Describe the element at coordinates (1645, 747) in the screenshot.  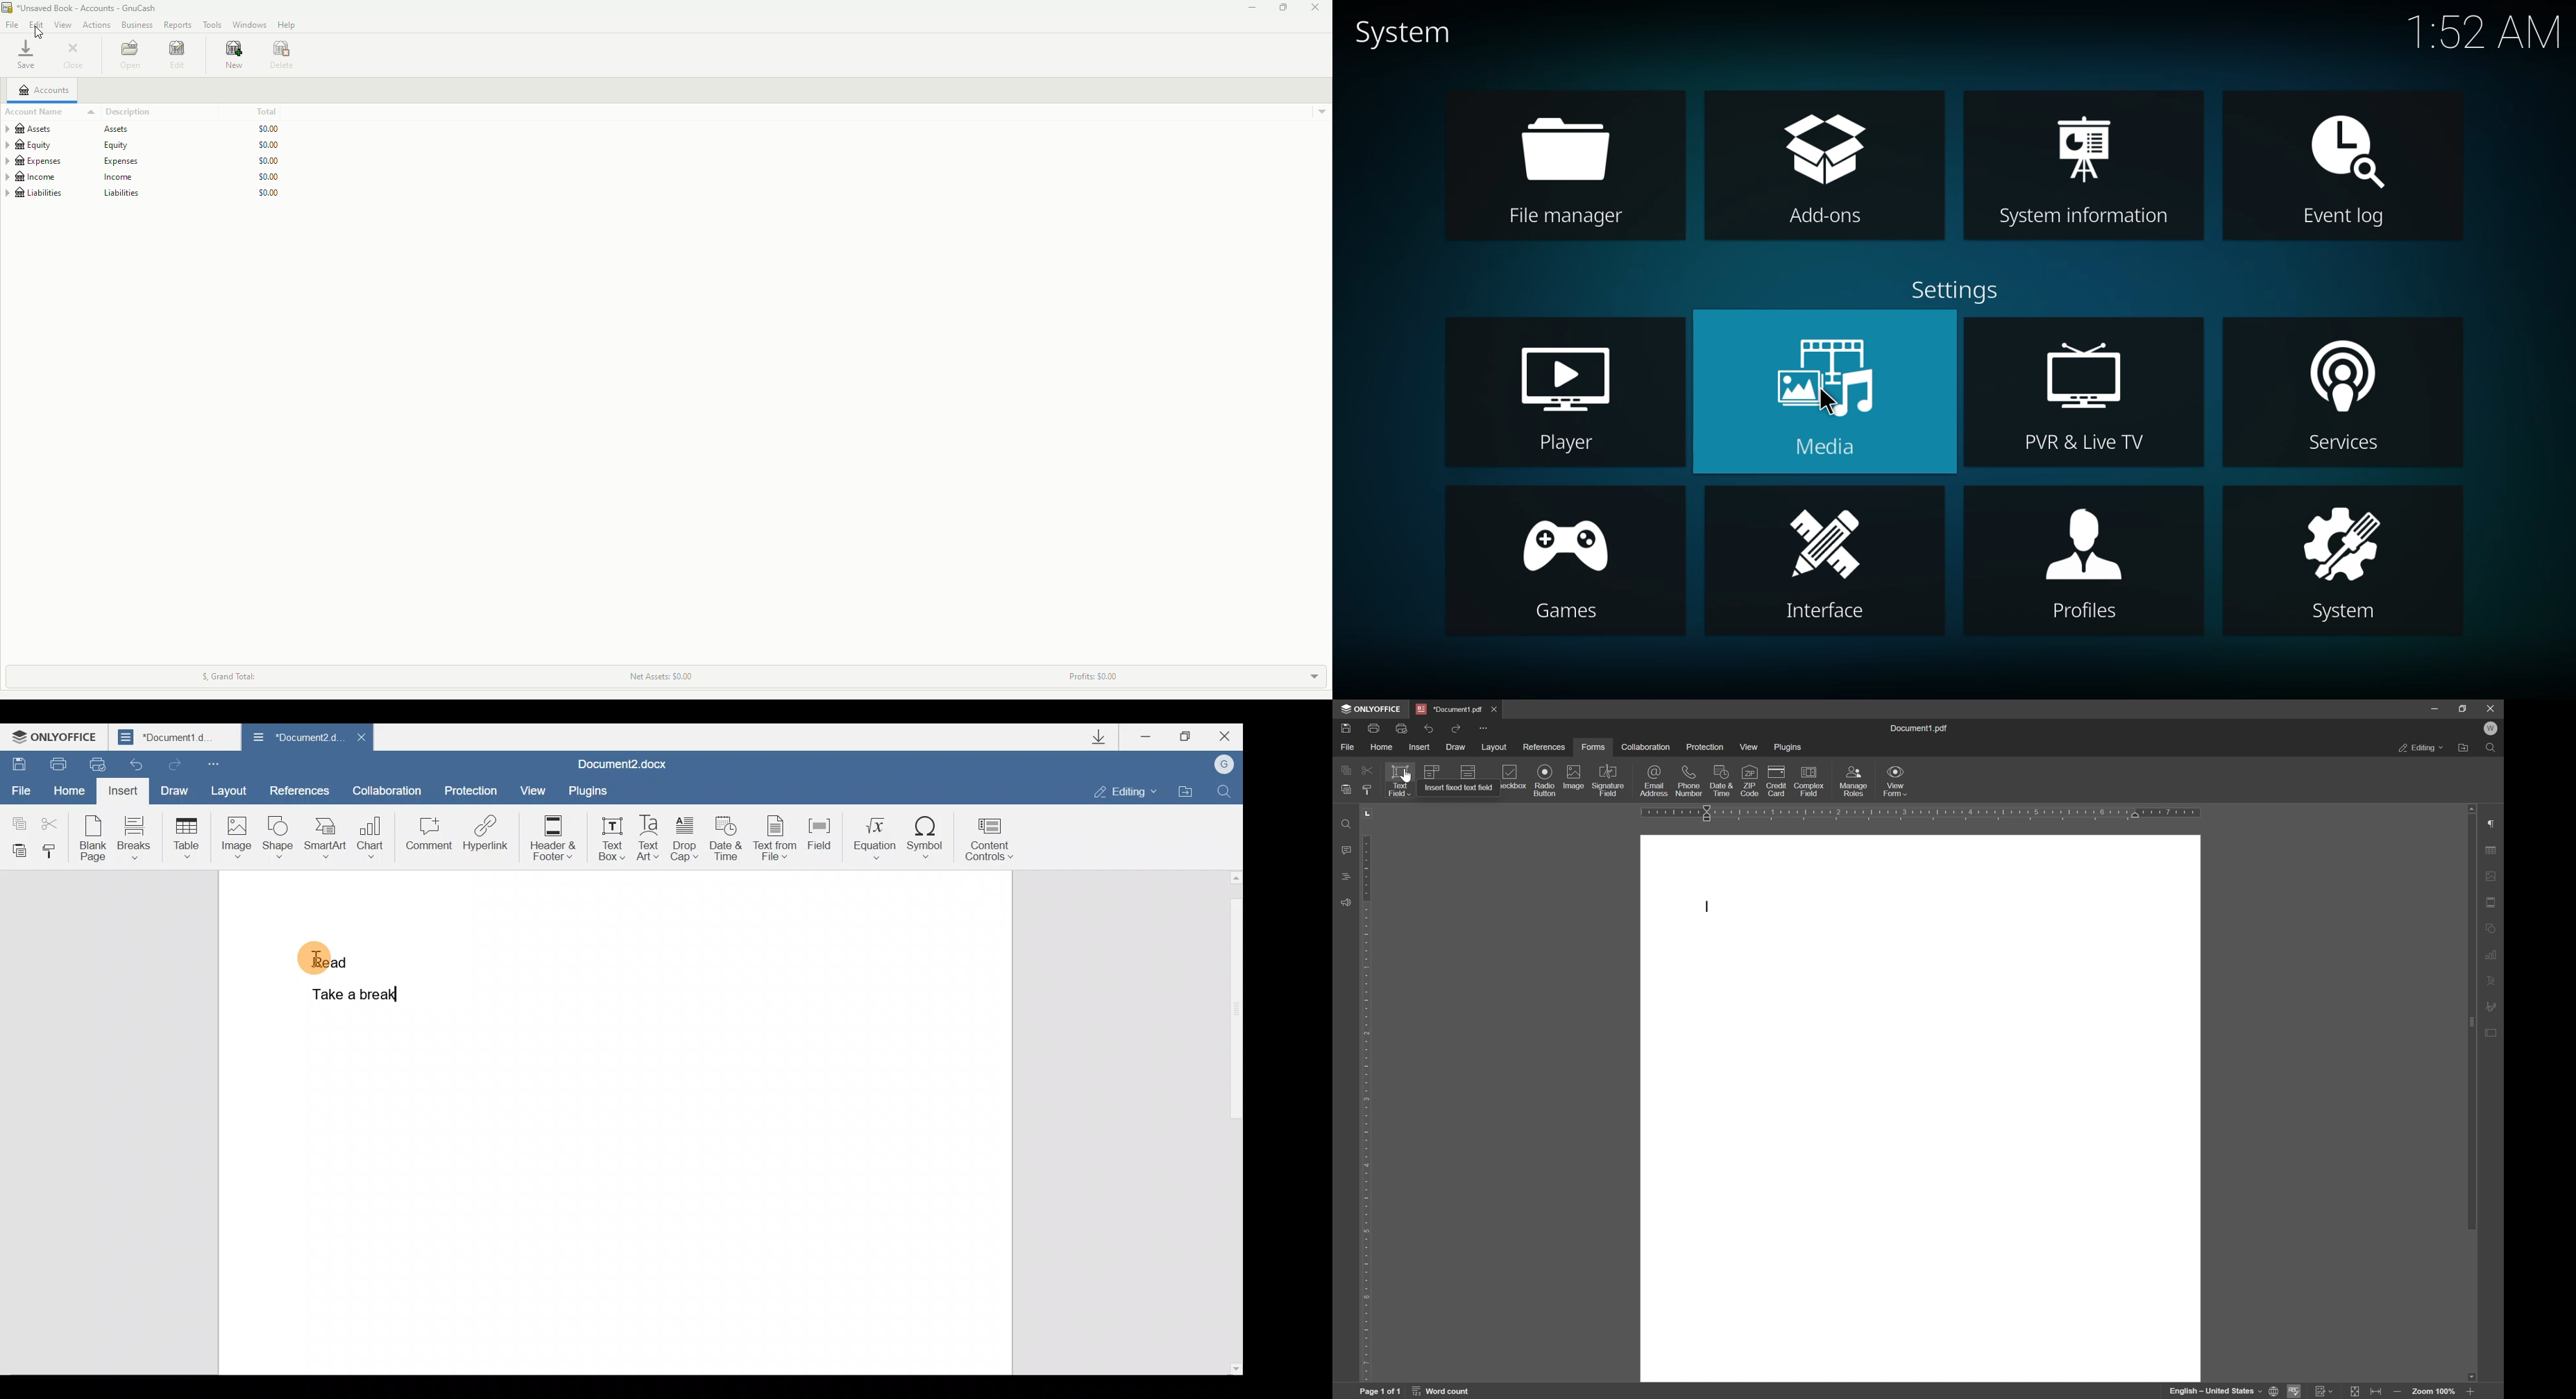
I see `collaboration` at that location.